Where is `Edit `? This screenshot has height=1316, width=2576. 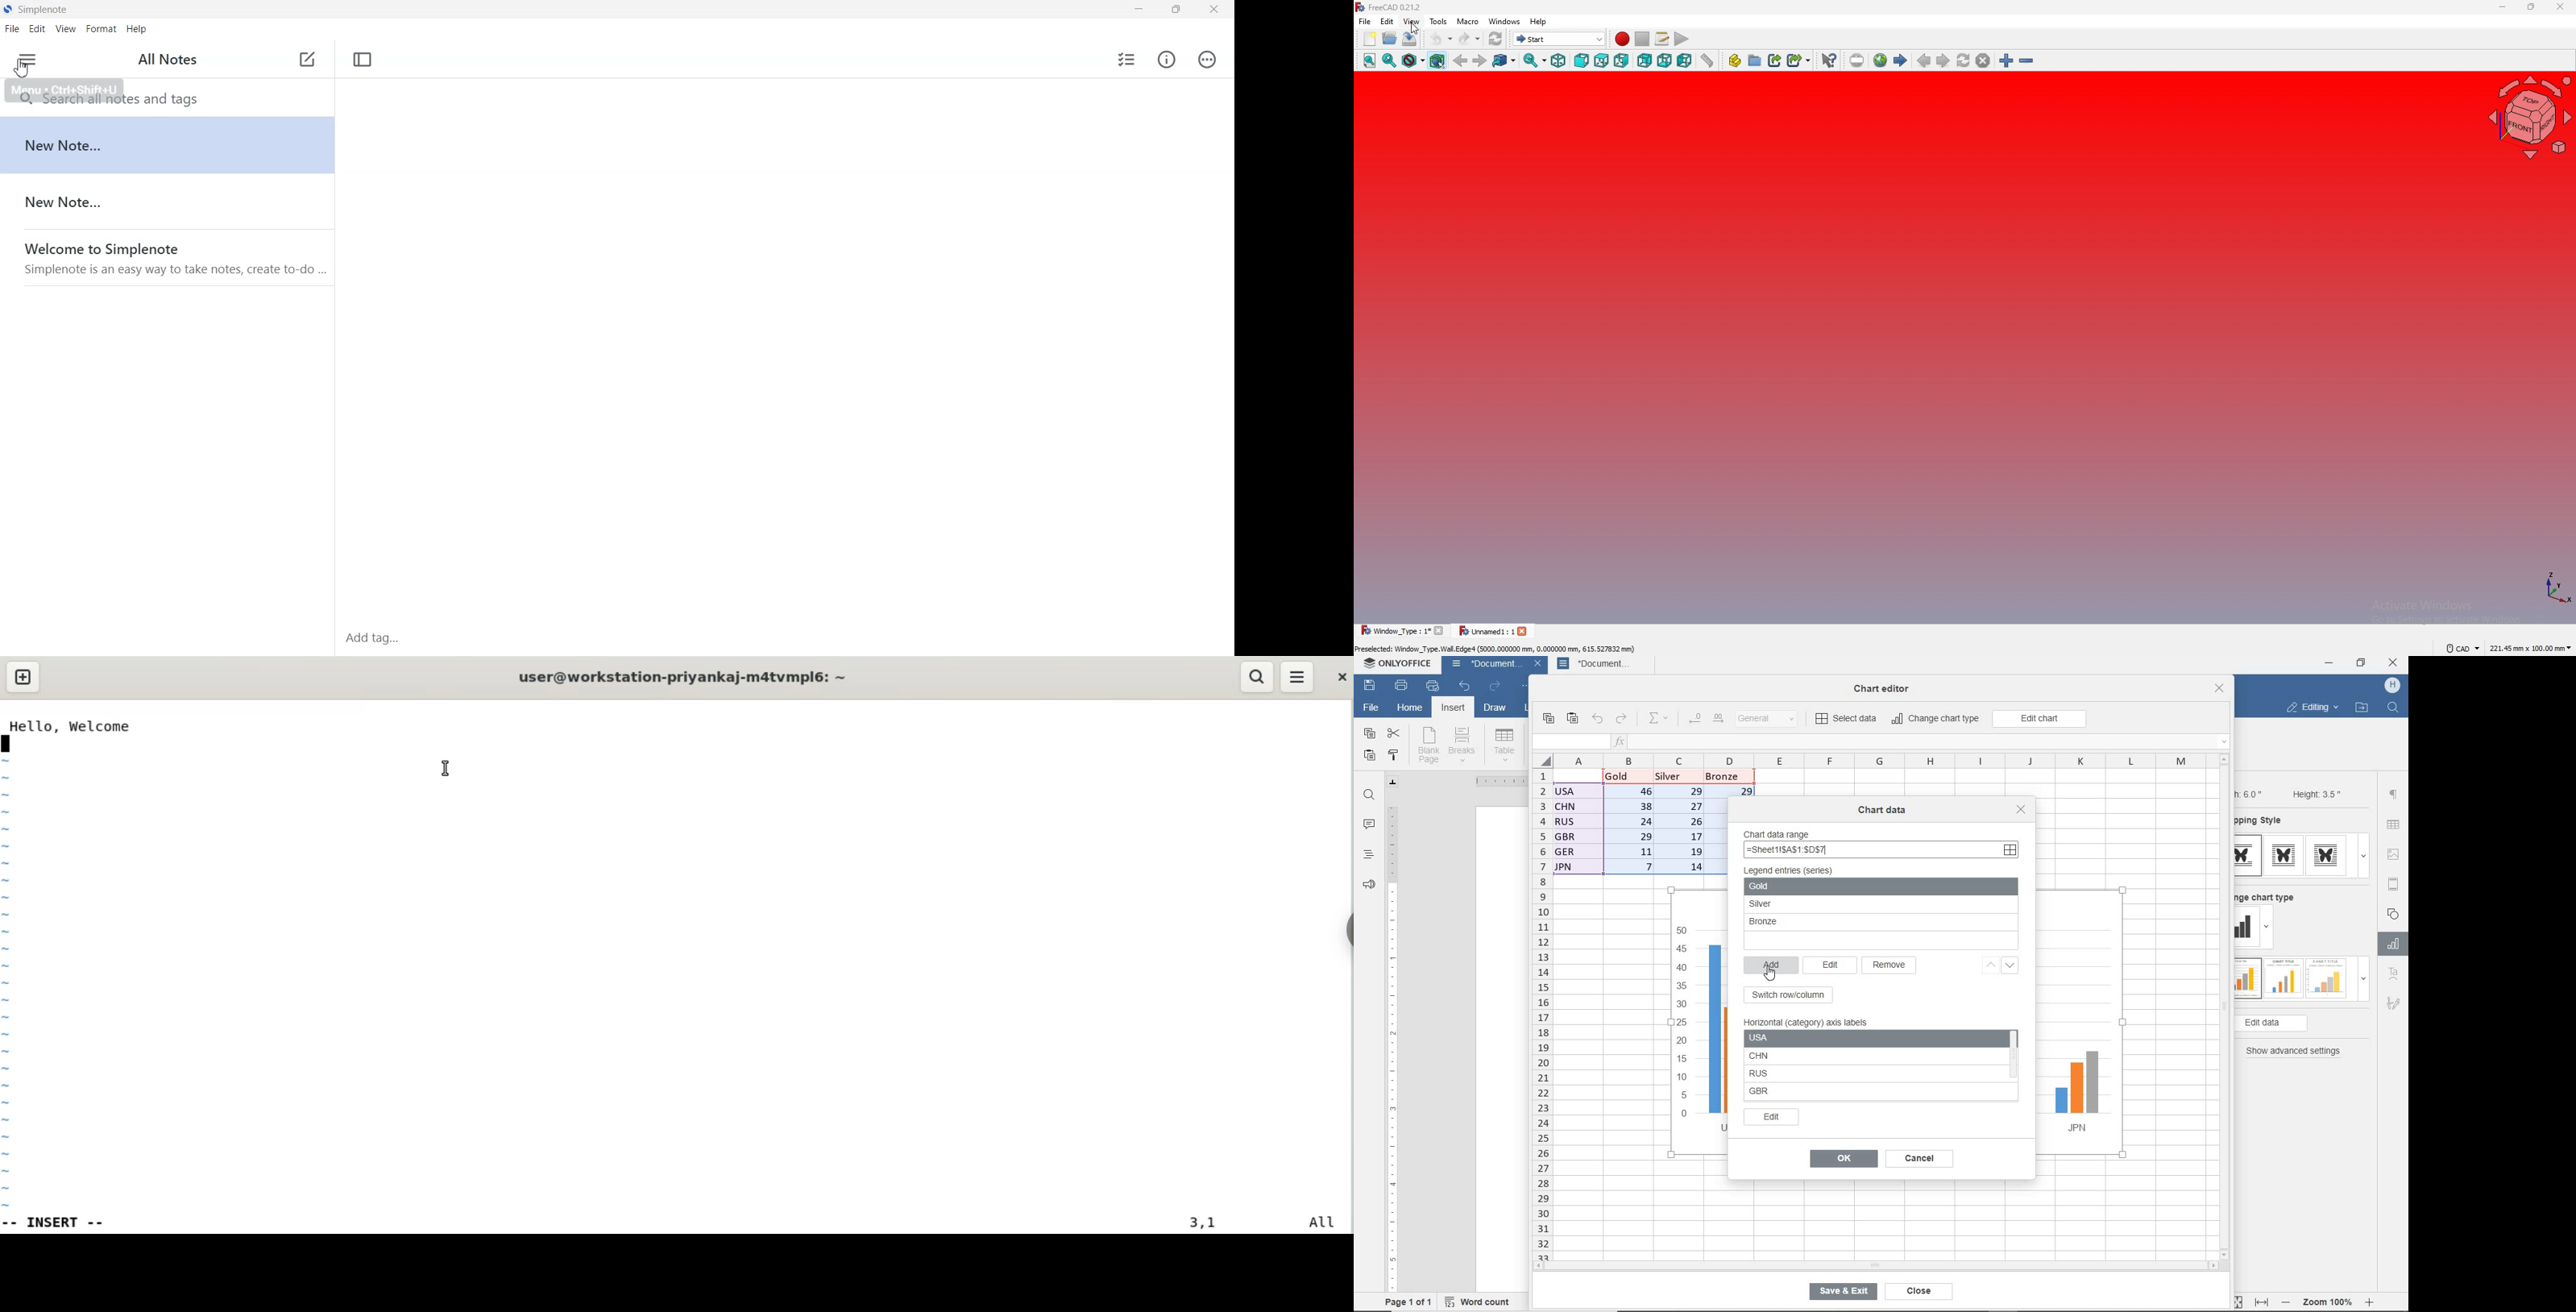
Edit  is located at coordinates (38, 28).